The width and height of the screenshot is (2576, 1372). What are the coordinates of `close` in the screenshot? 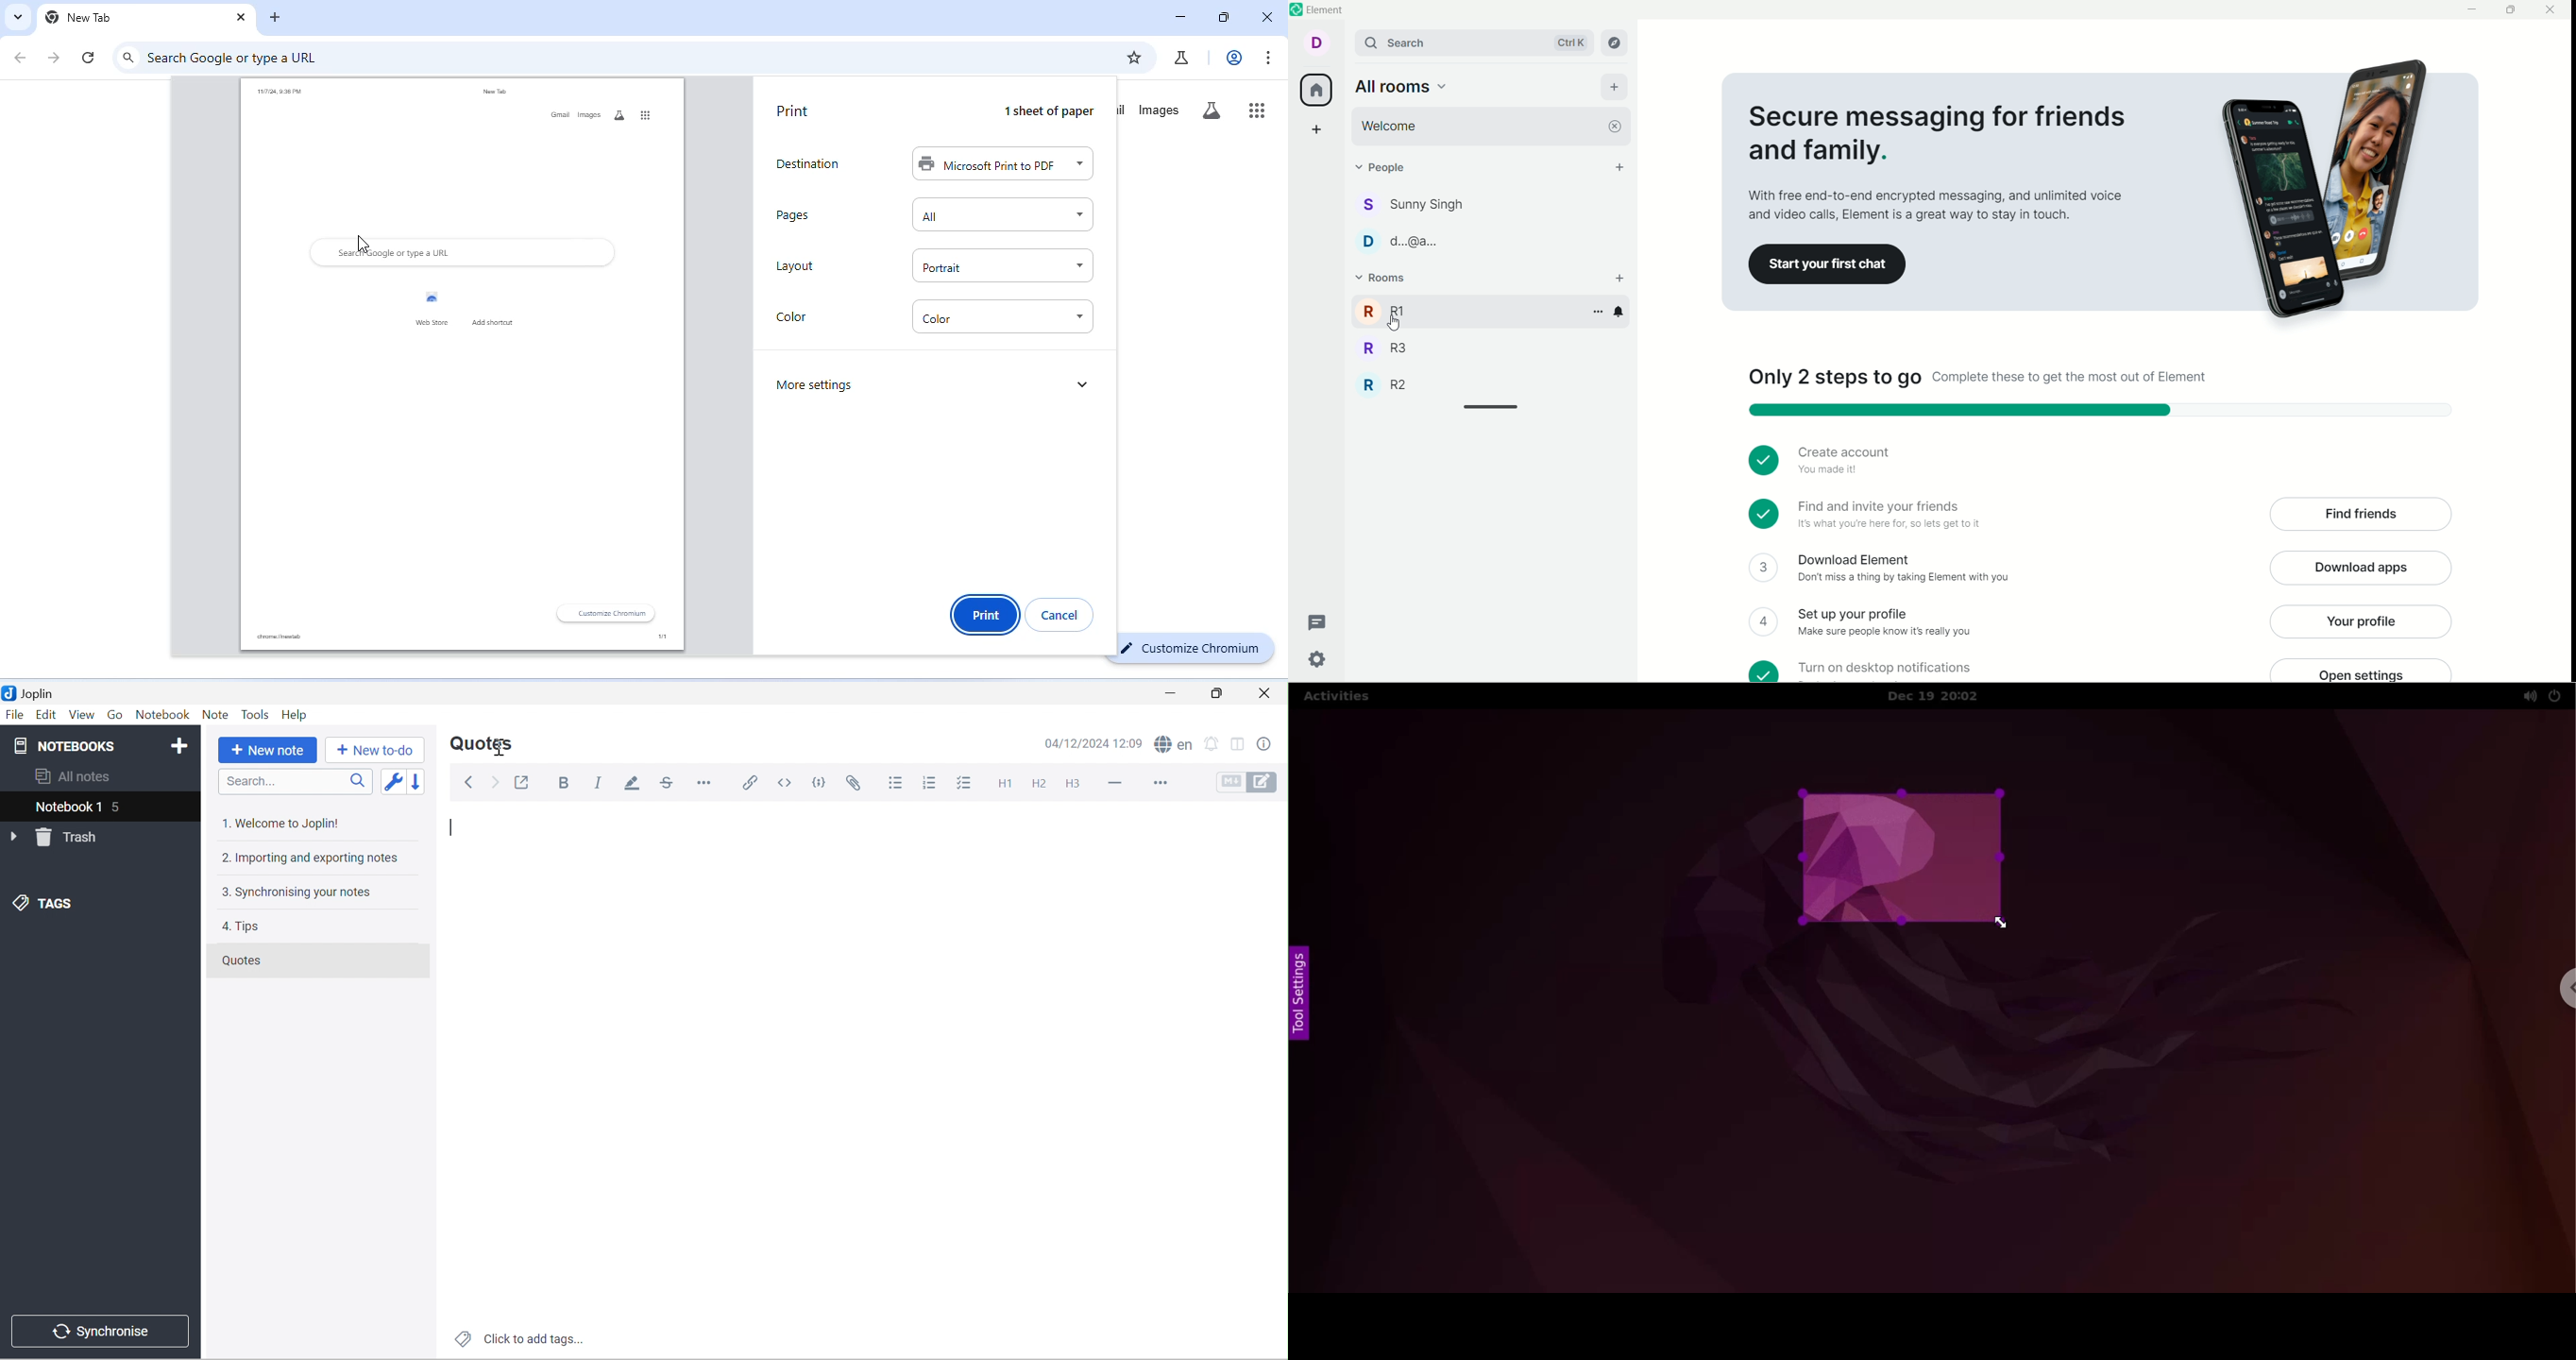 It's located at (238, 17).